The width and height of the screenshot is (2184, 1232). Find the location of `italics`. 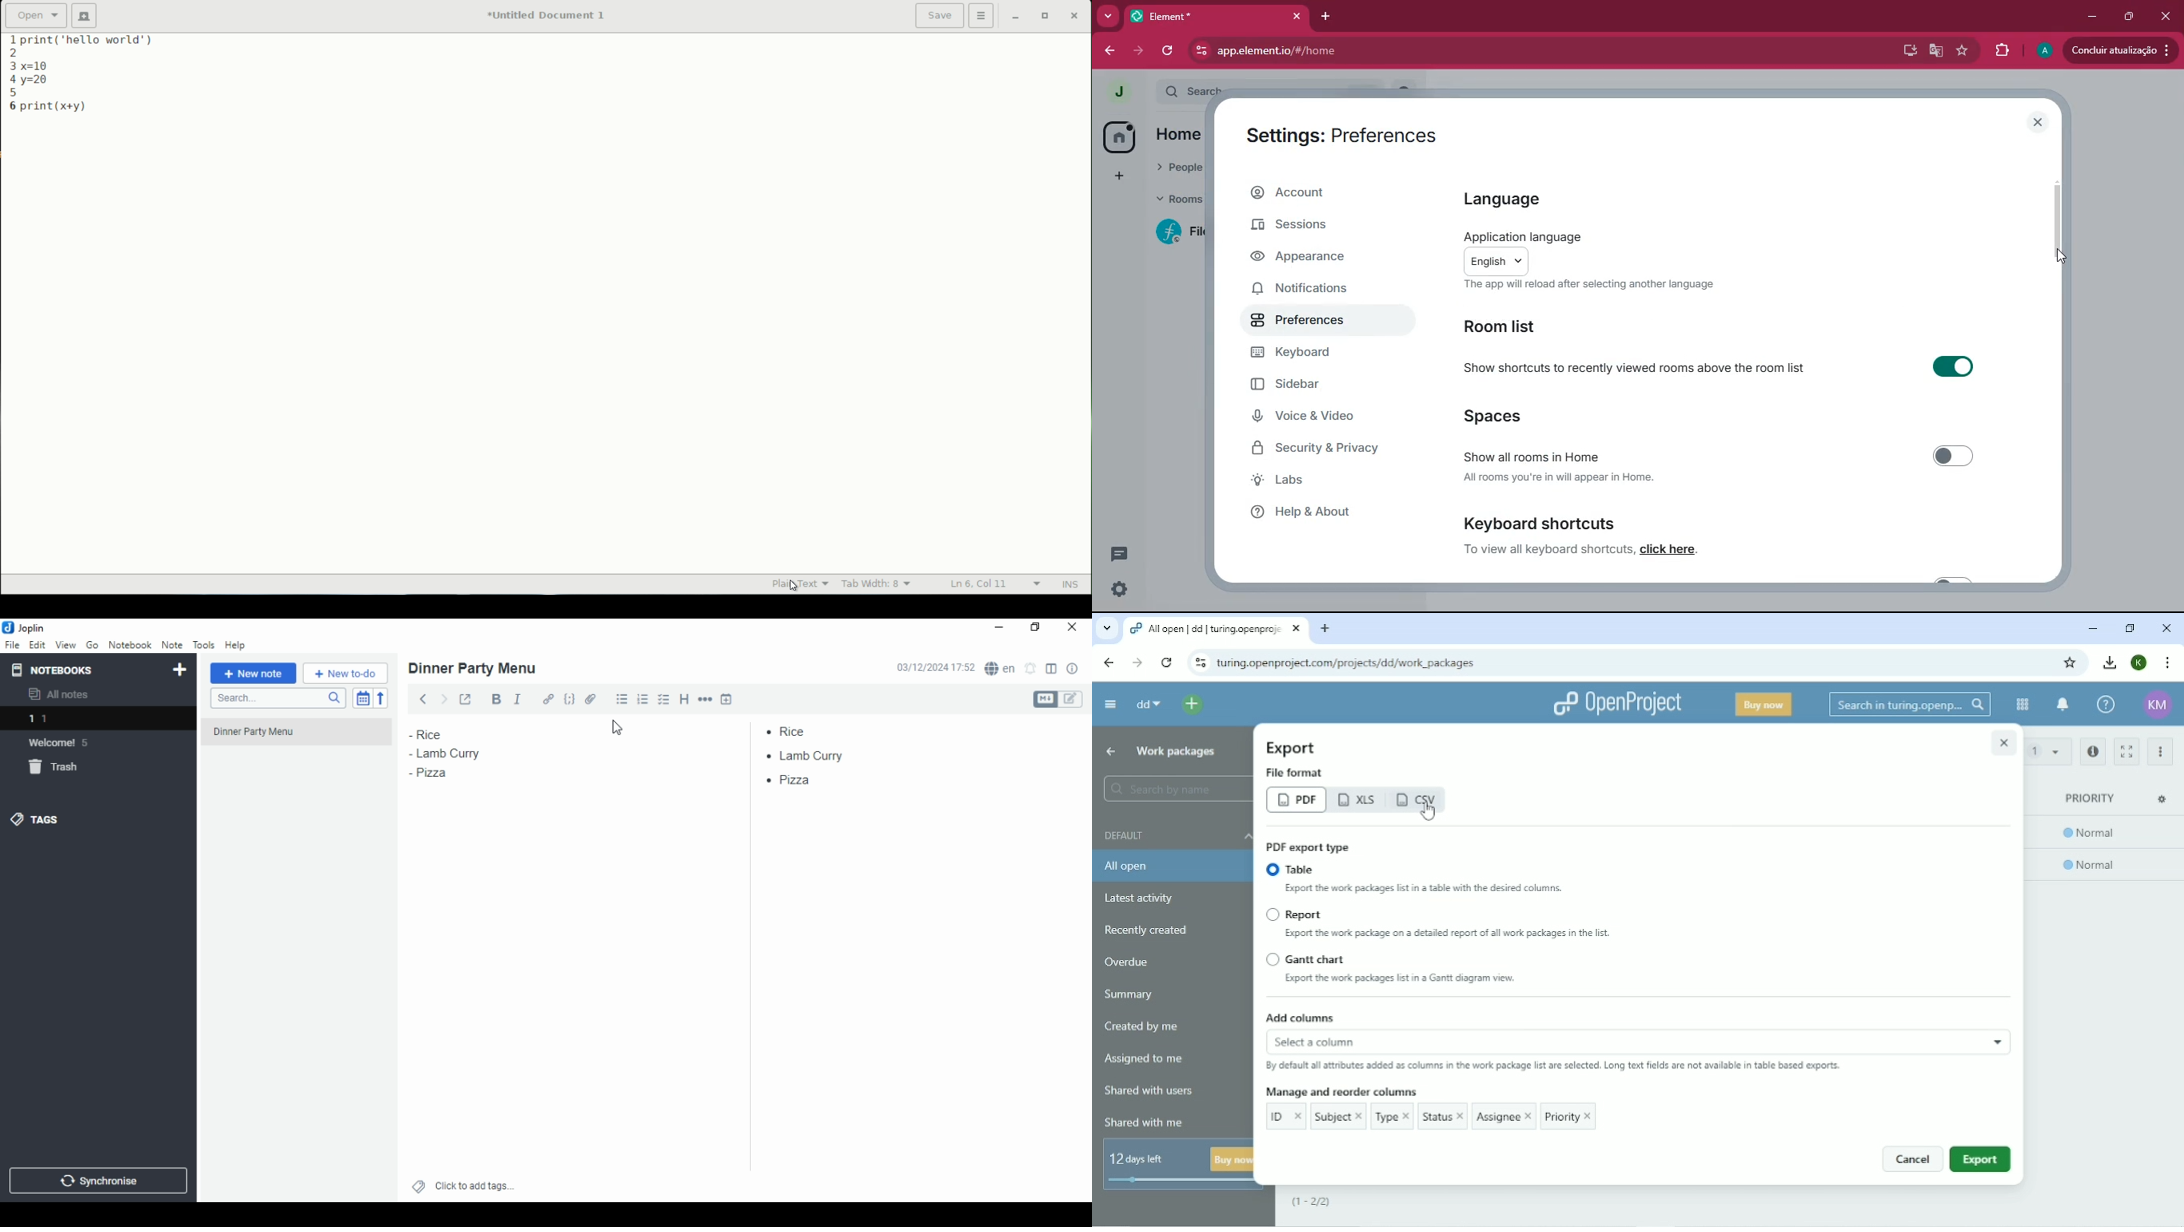

italics is located at coordinates (518, 698).